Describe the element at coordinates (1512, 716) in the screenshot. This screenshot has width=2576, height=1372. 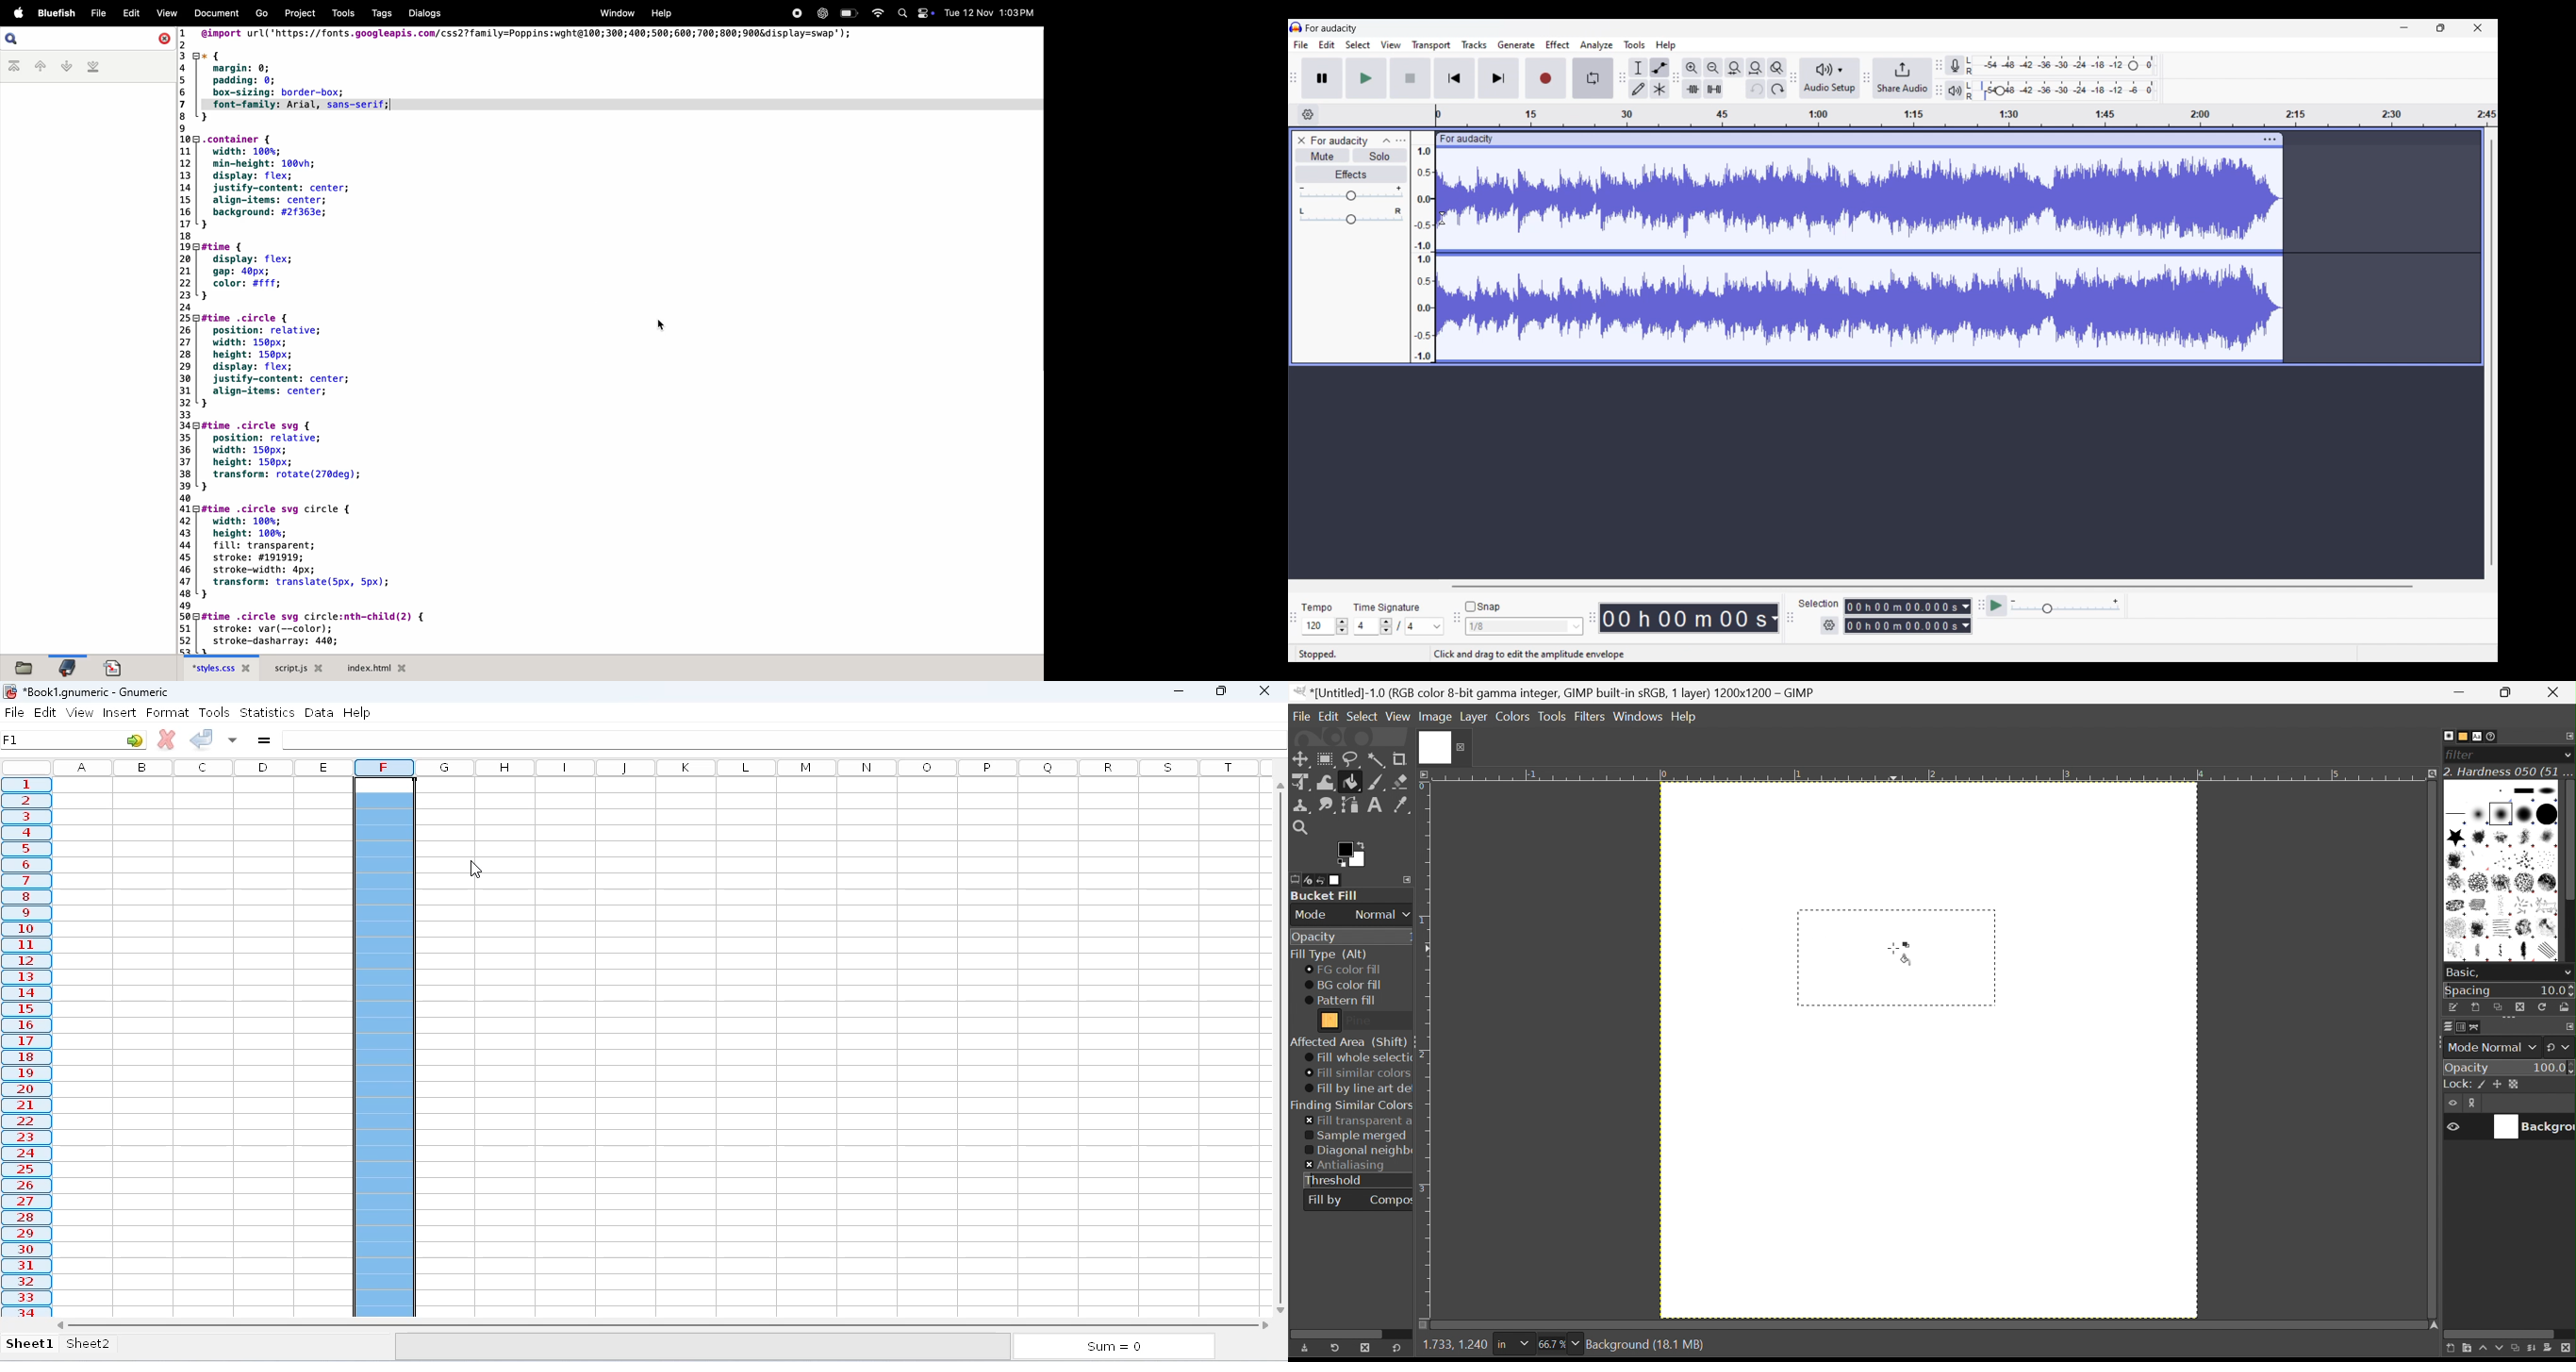
I see `Colors` at that location.